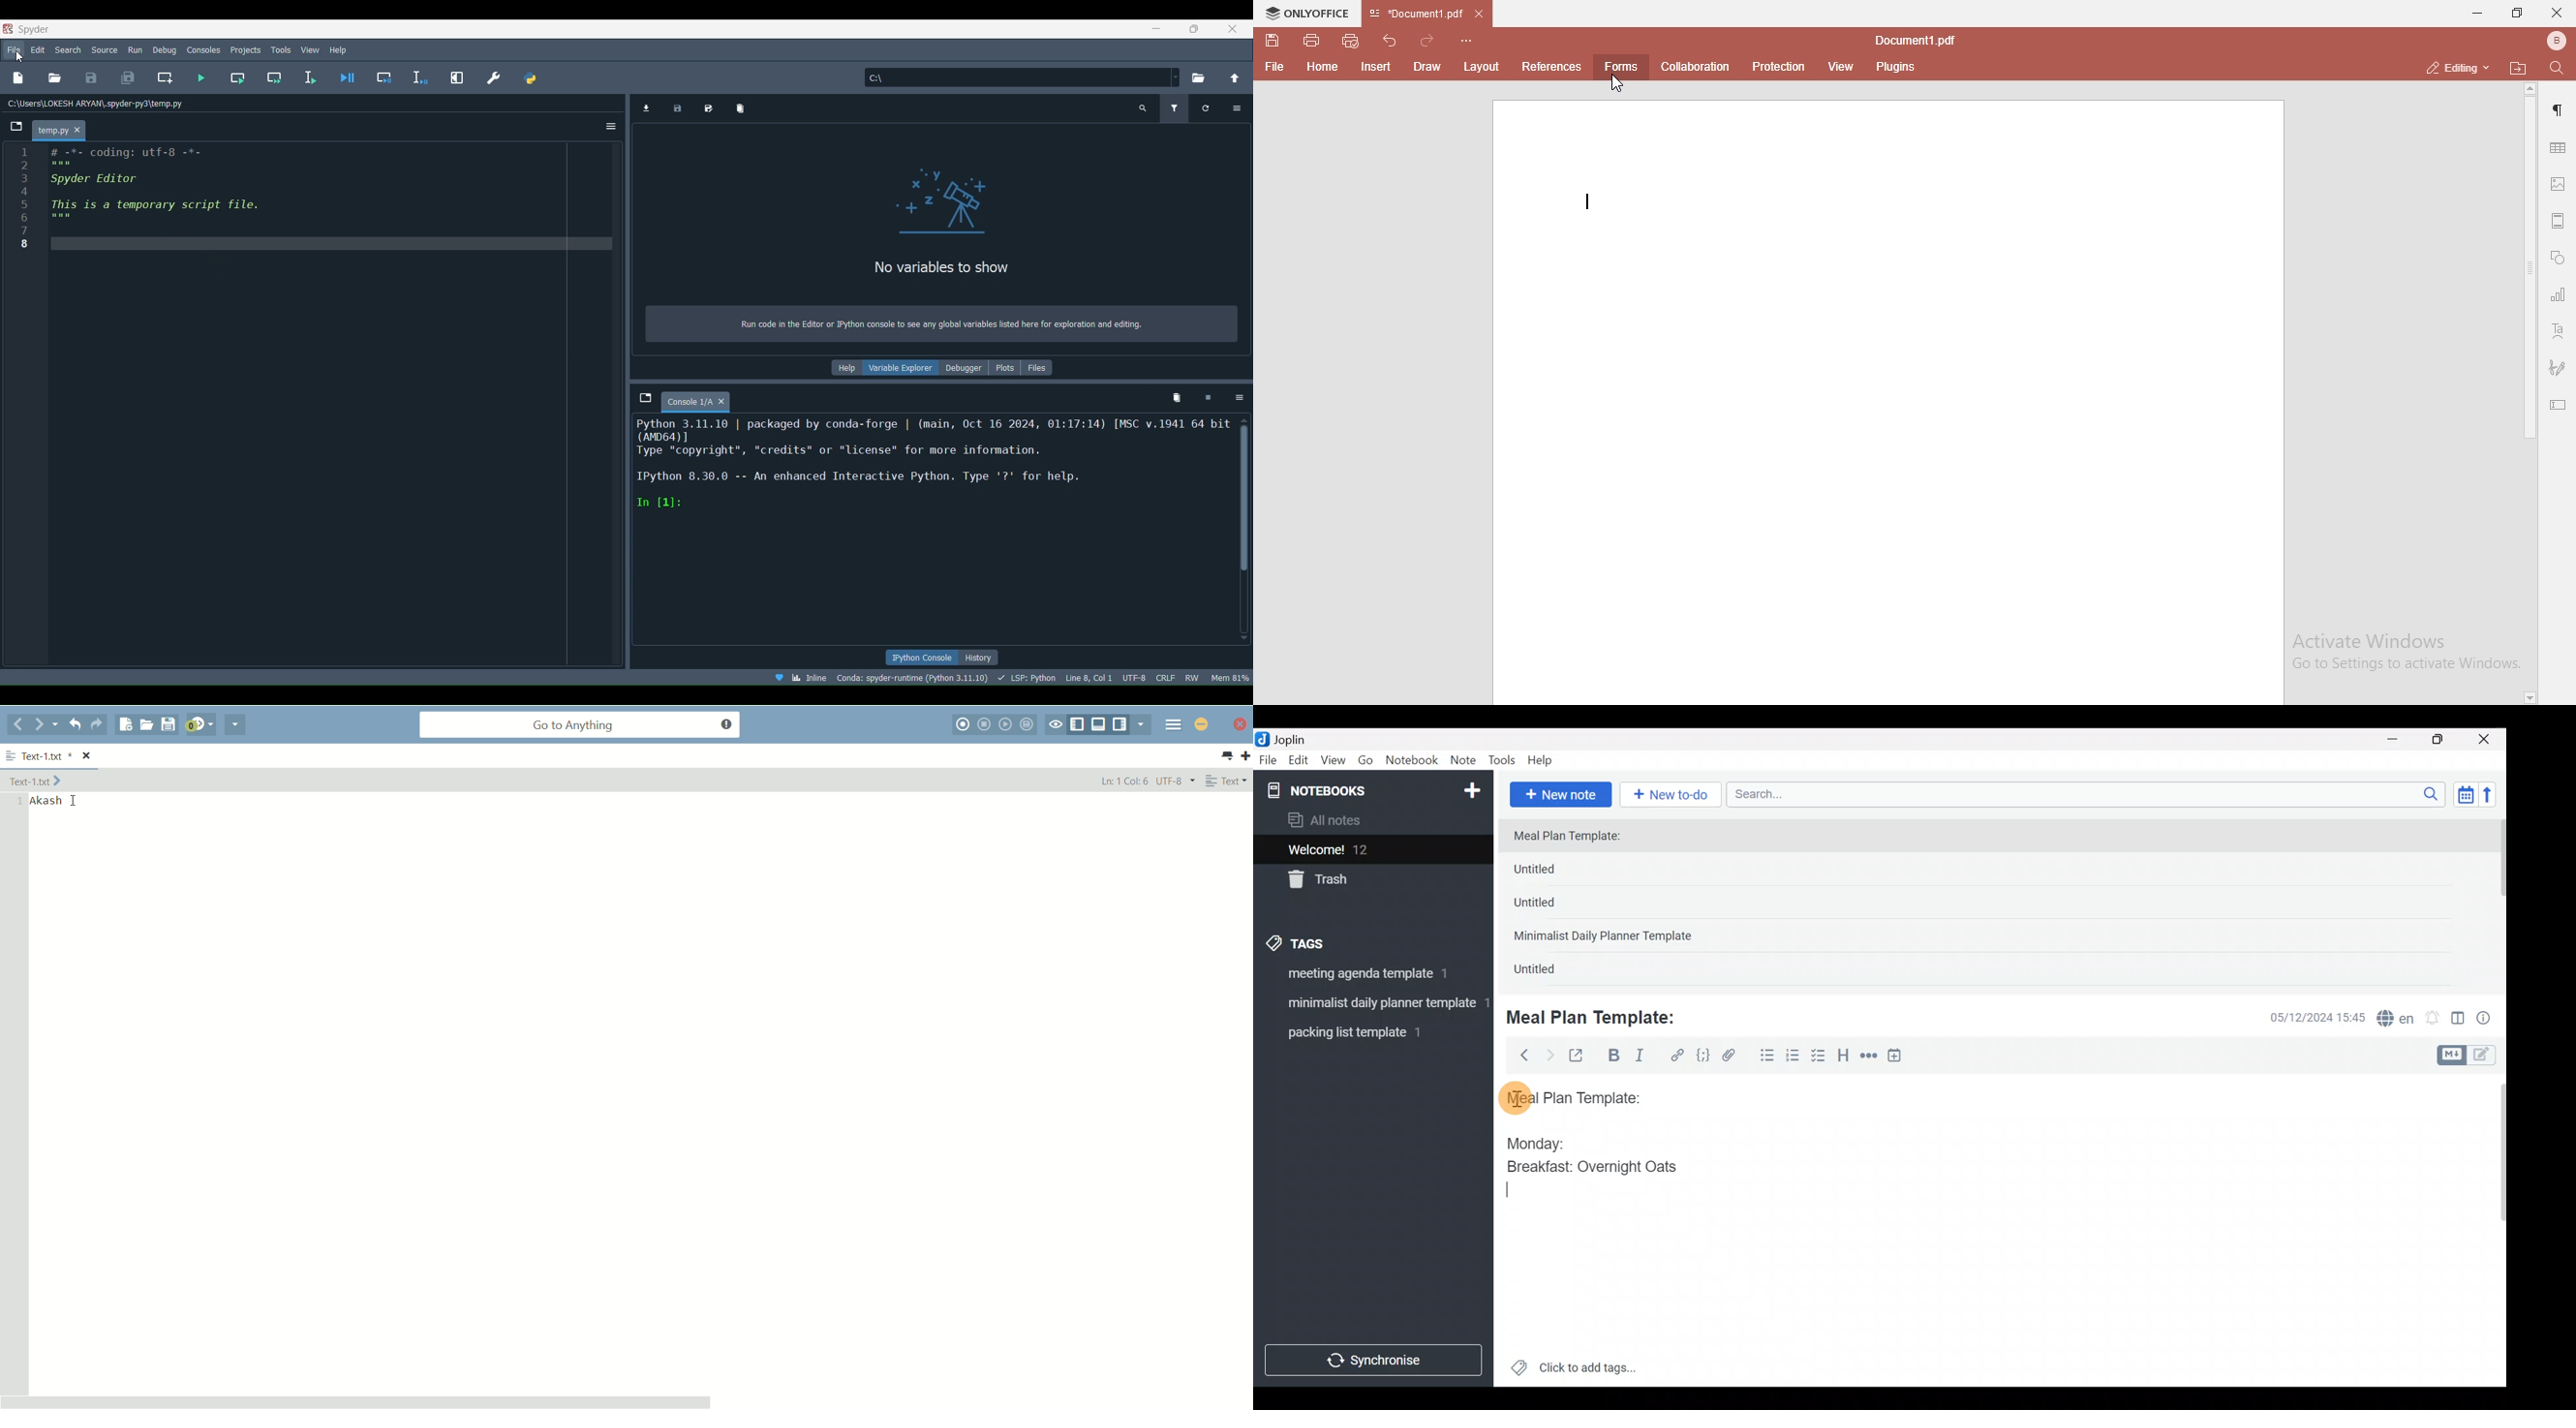 The height and width of the screenshot is (1428, 2576). Describe the element at coordinates (54, 78) in the screenshot. I see `Open file (Ctrl + O)` at that location.